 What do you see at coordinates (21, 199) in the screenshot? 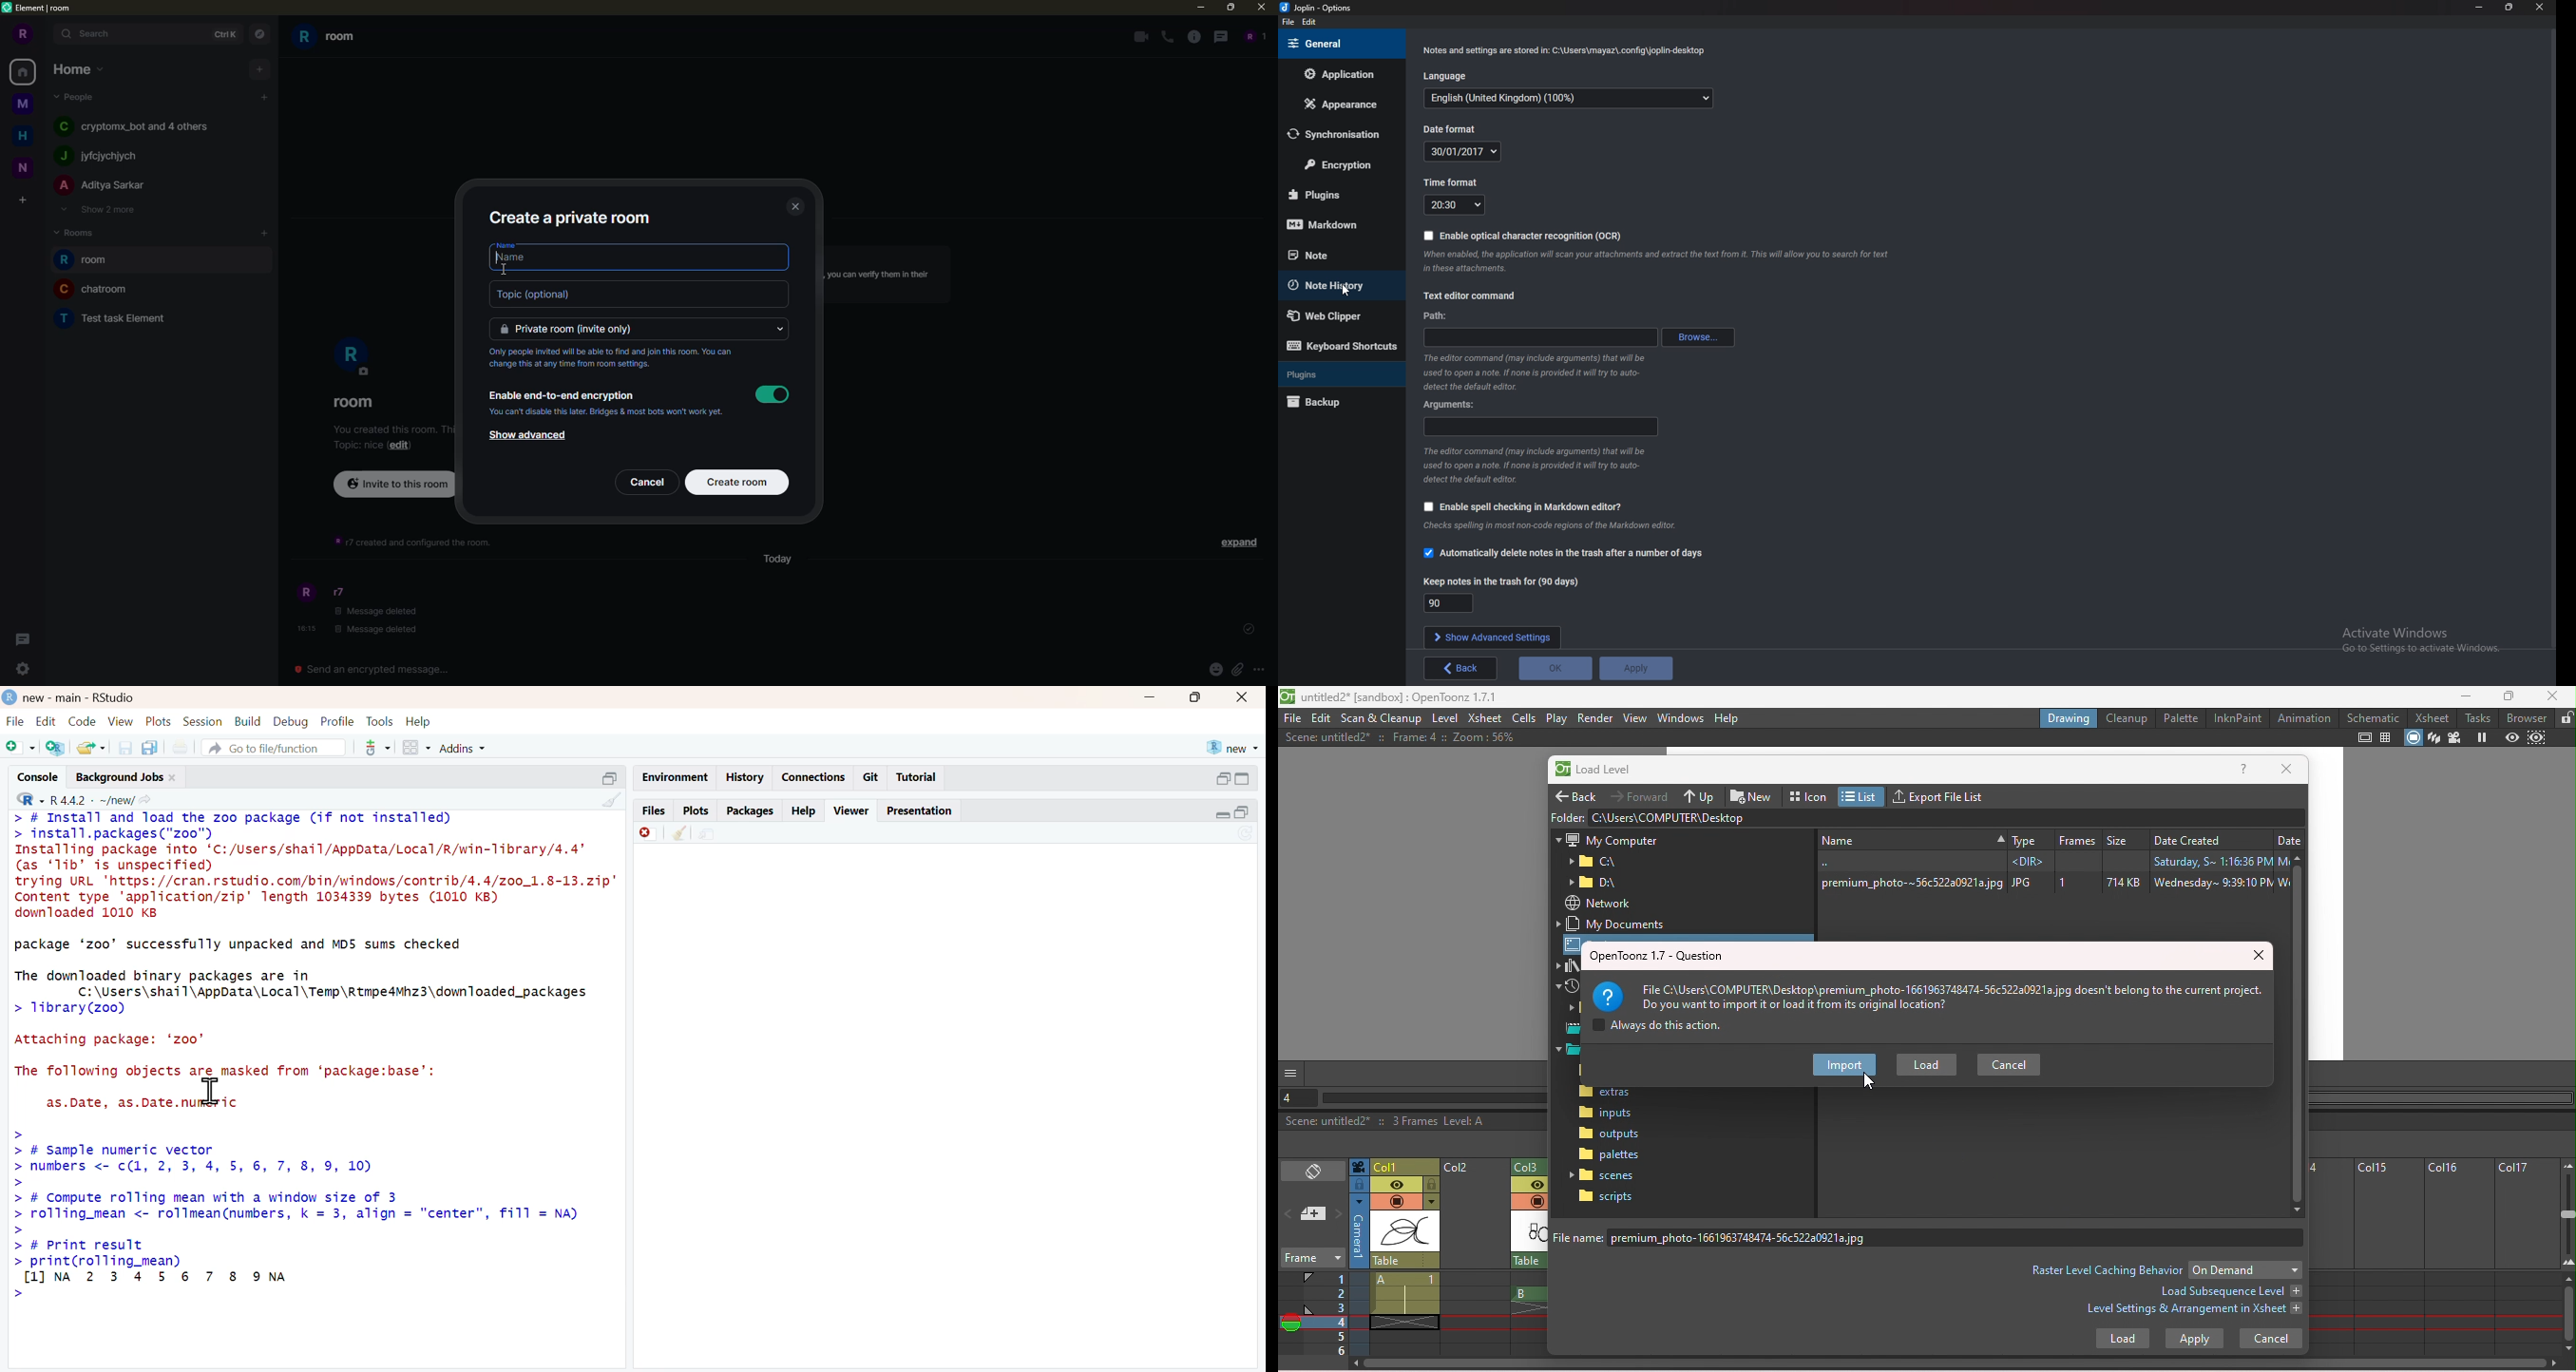
I see `create space` at bounding box center [21, 199].